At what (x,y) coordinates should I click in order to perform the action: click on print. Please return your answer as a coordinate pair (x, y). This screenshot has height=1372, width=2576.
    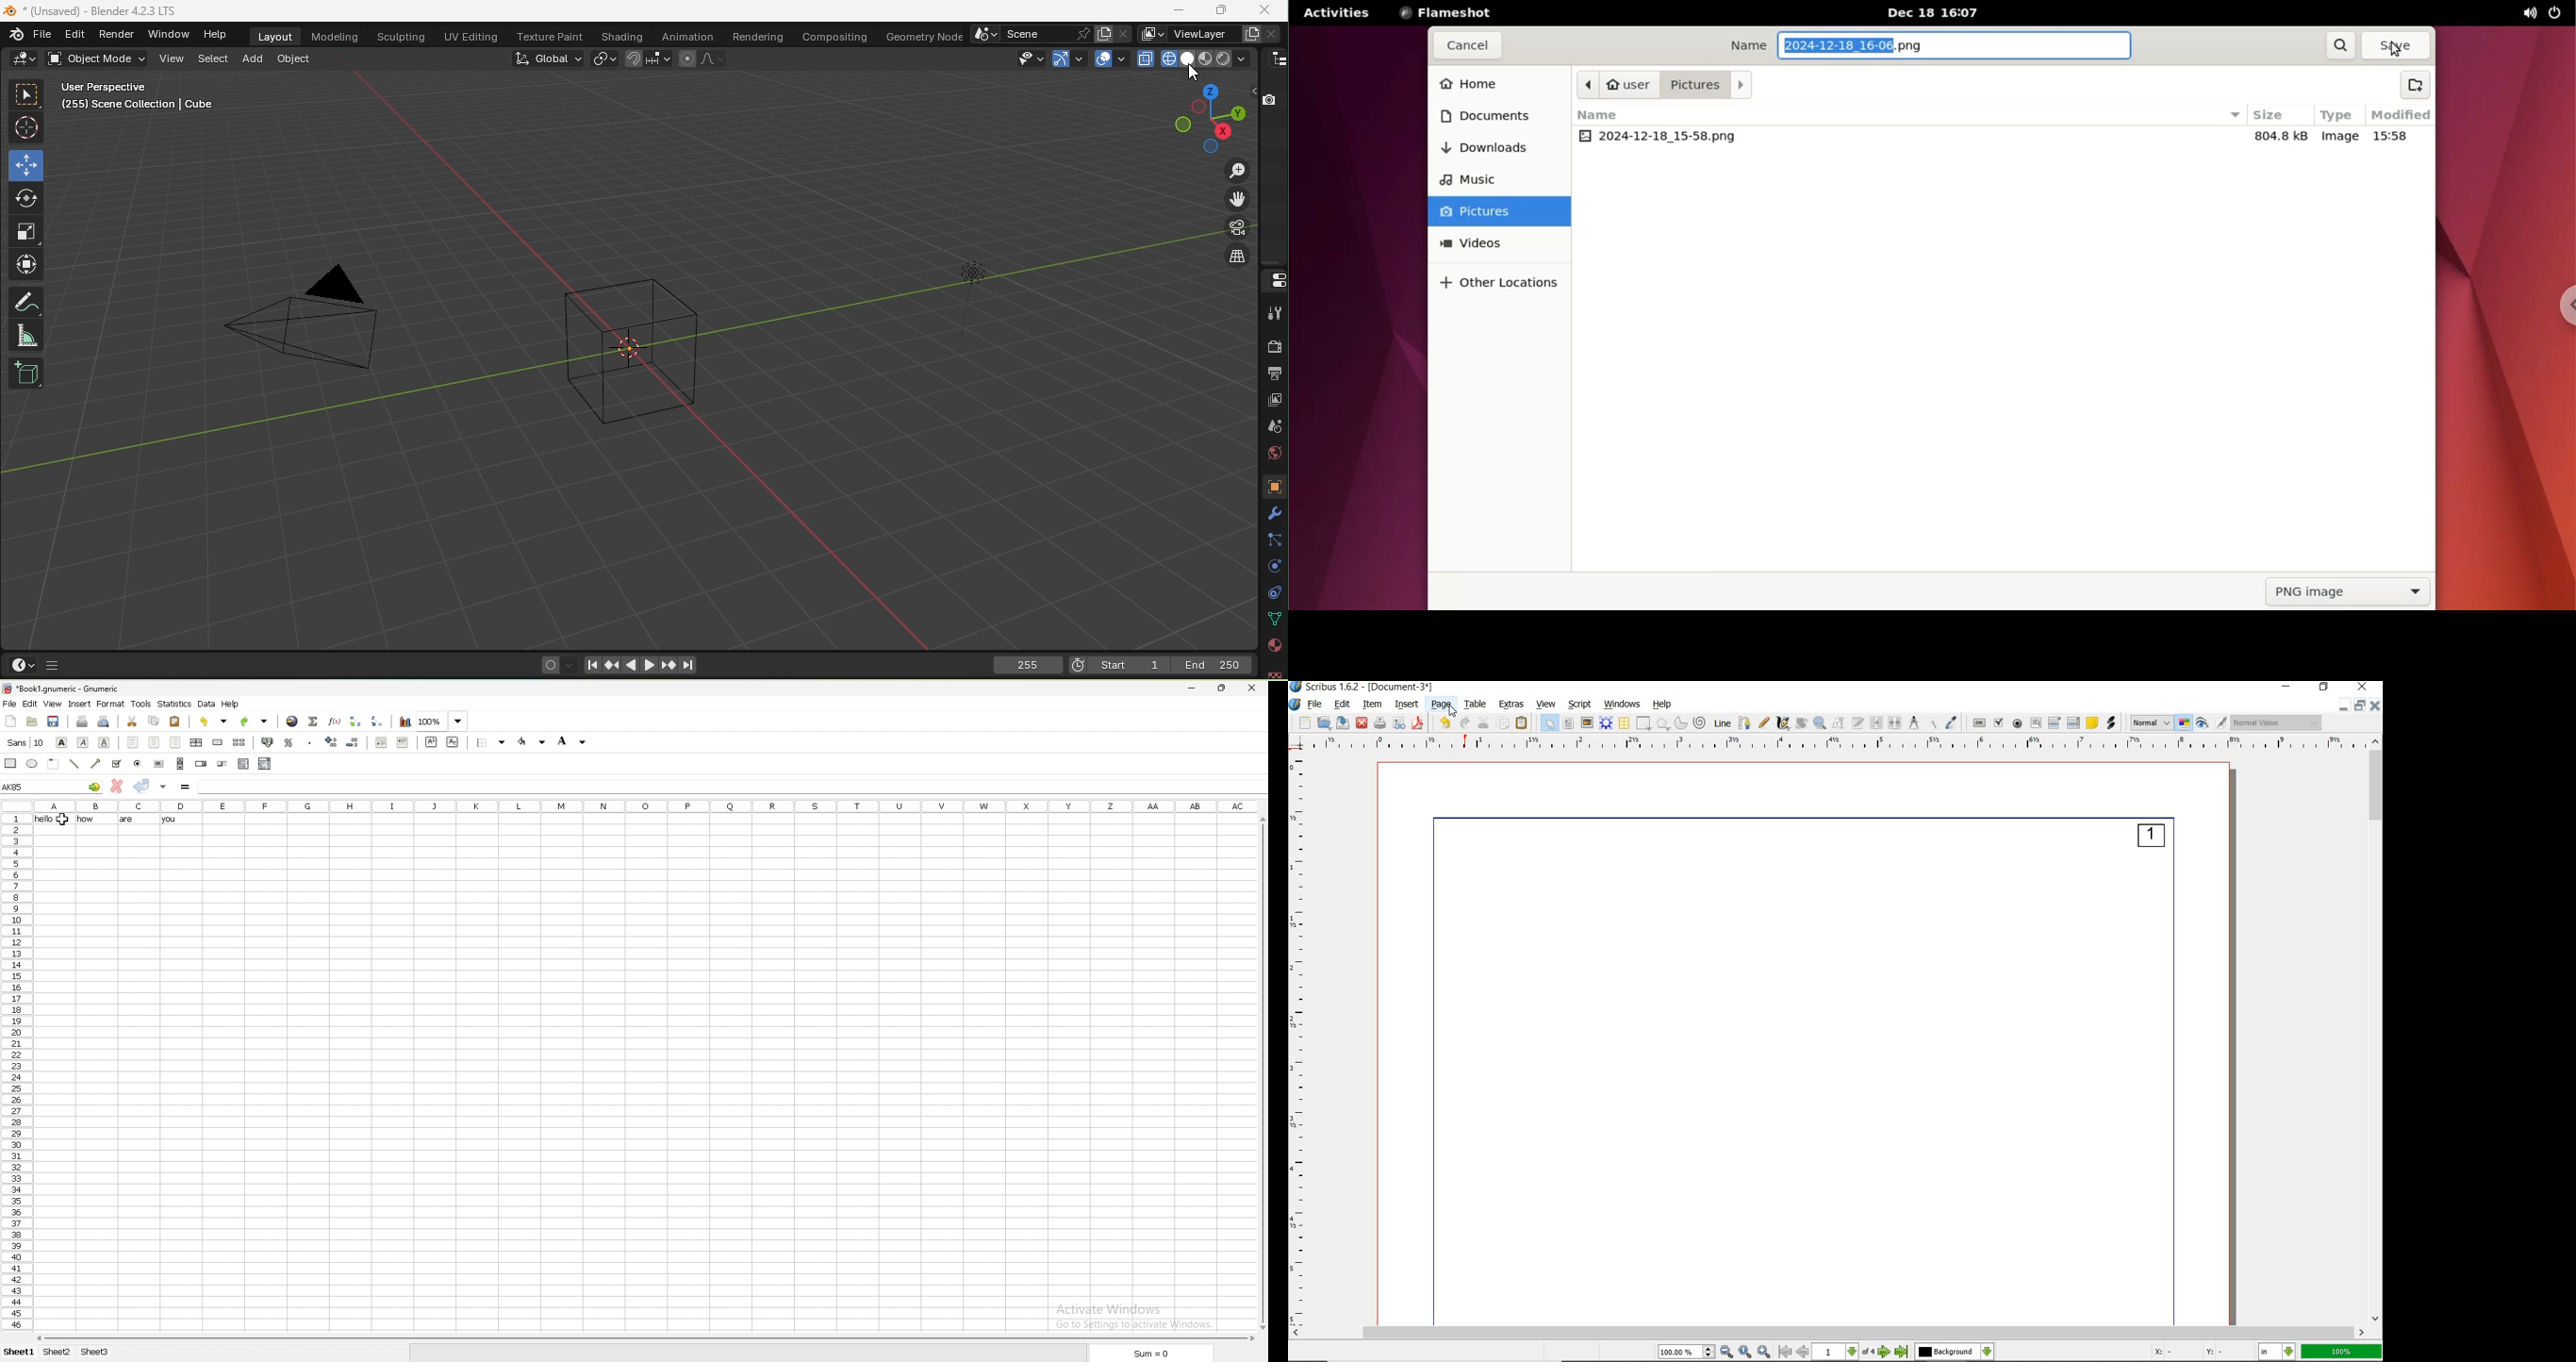
    Looking at the image, I should click on (84, 721).